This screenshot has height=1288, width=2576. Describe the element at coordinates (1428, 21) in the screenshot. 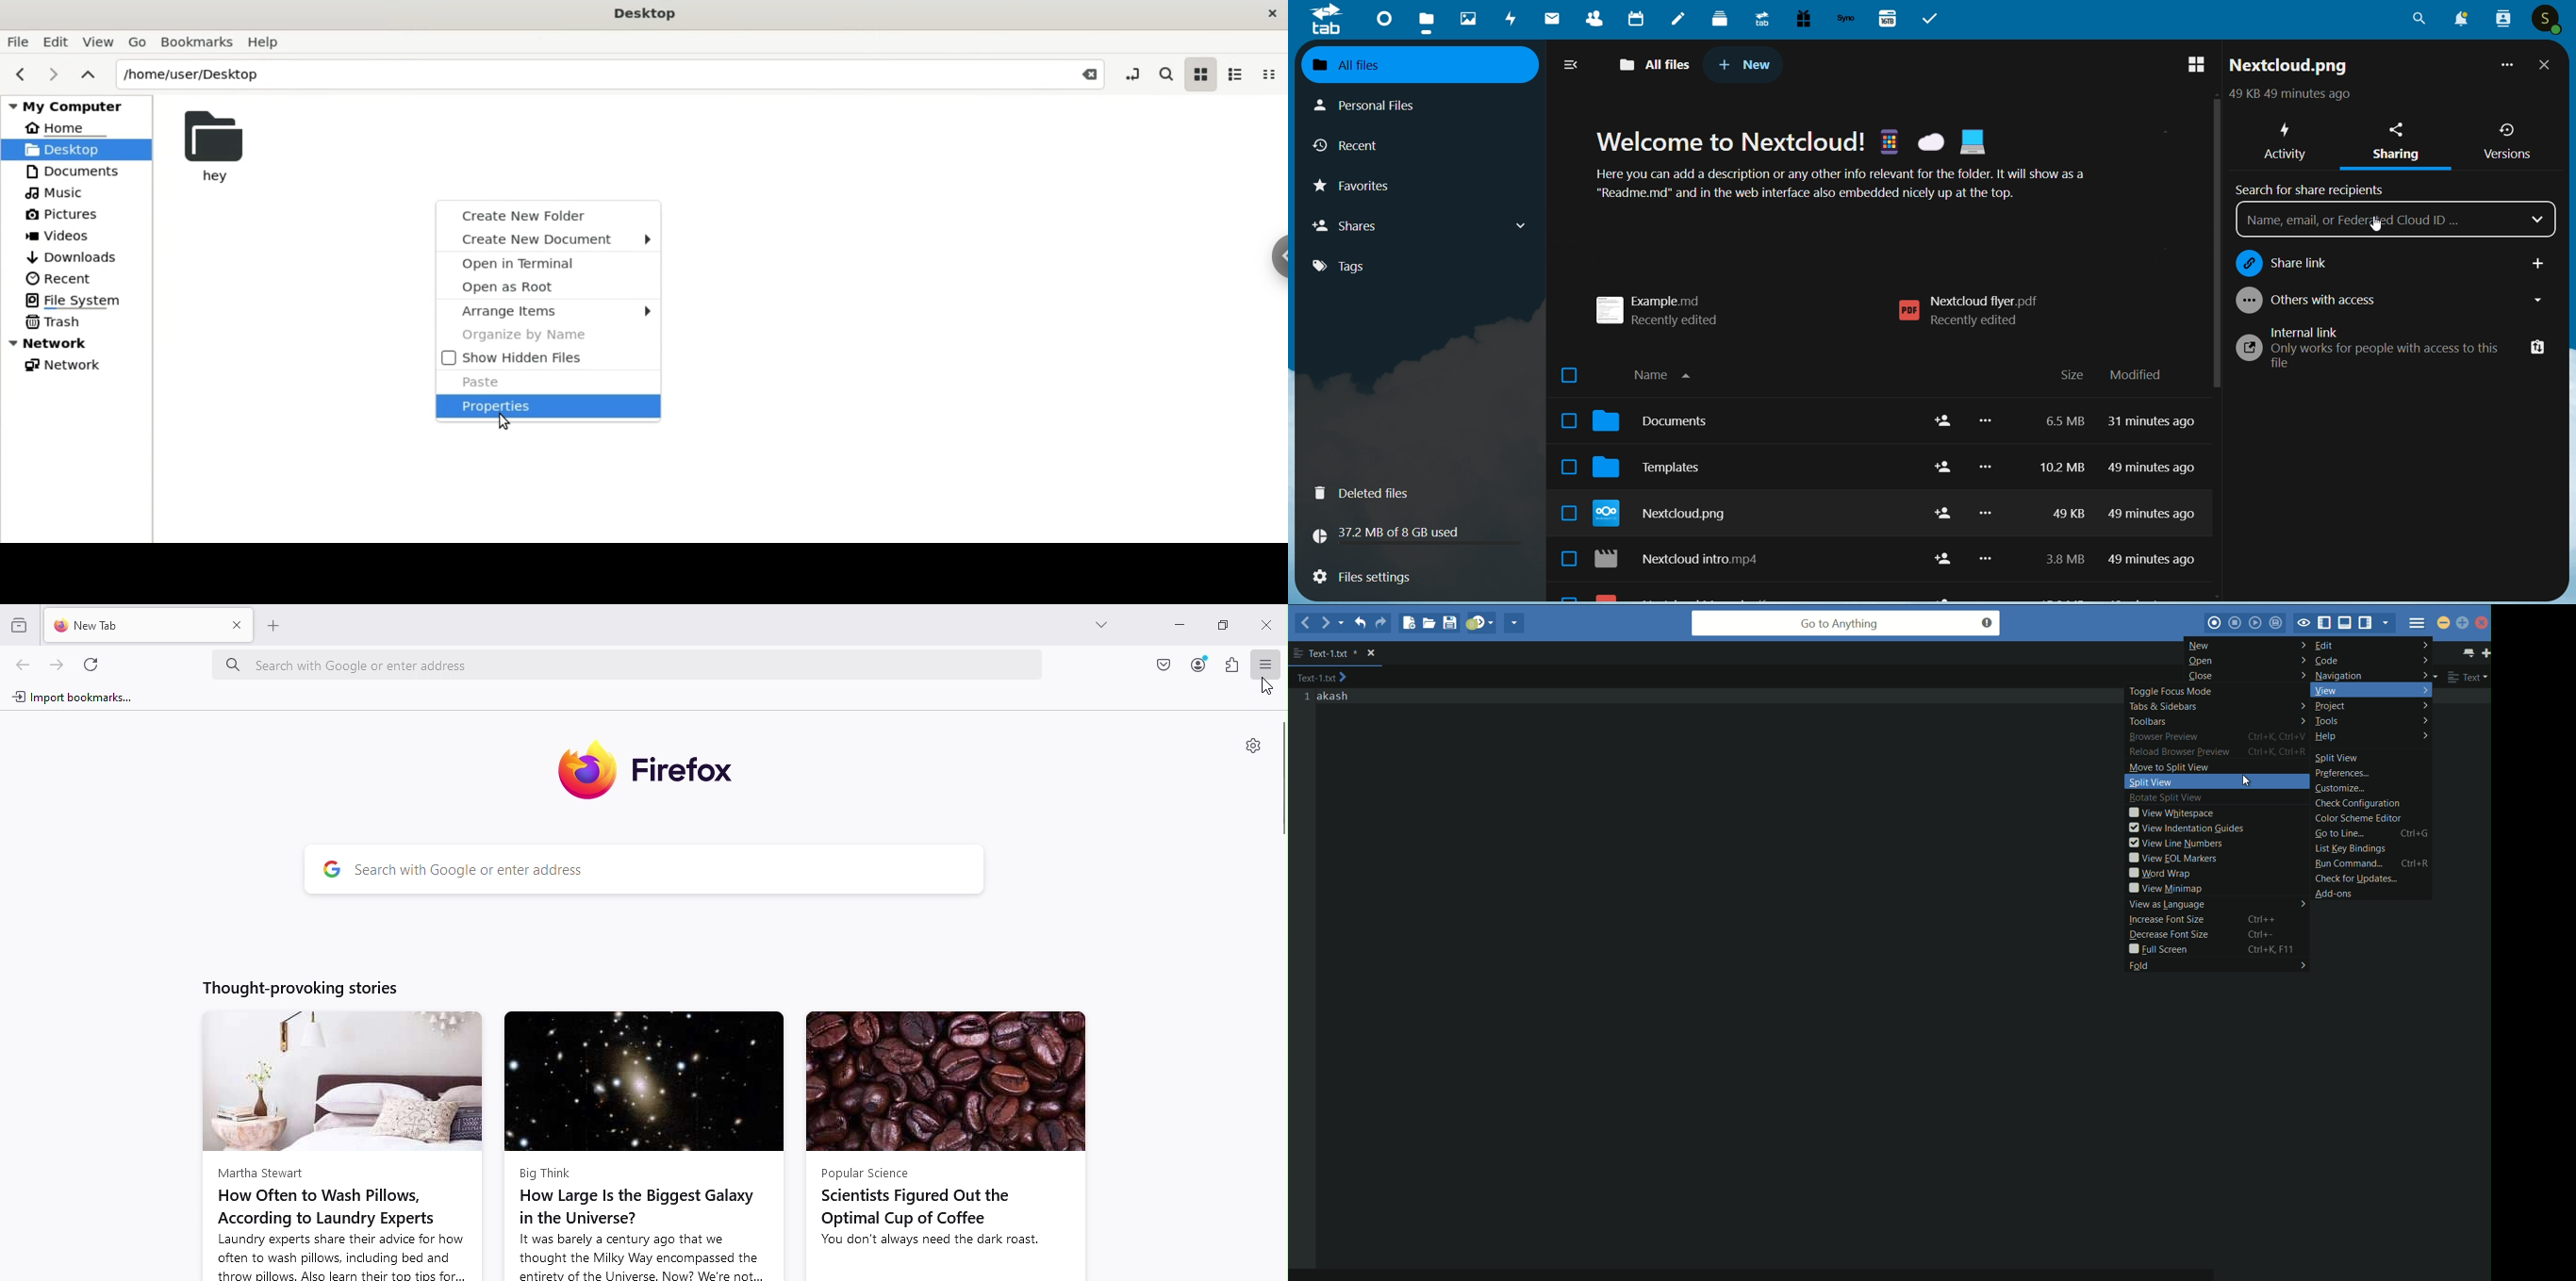

I see `files` at that location.